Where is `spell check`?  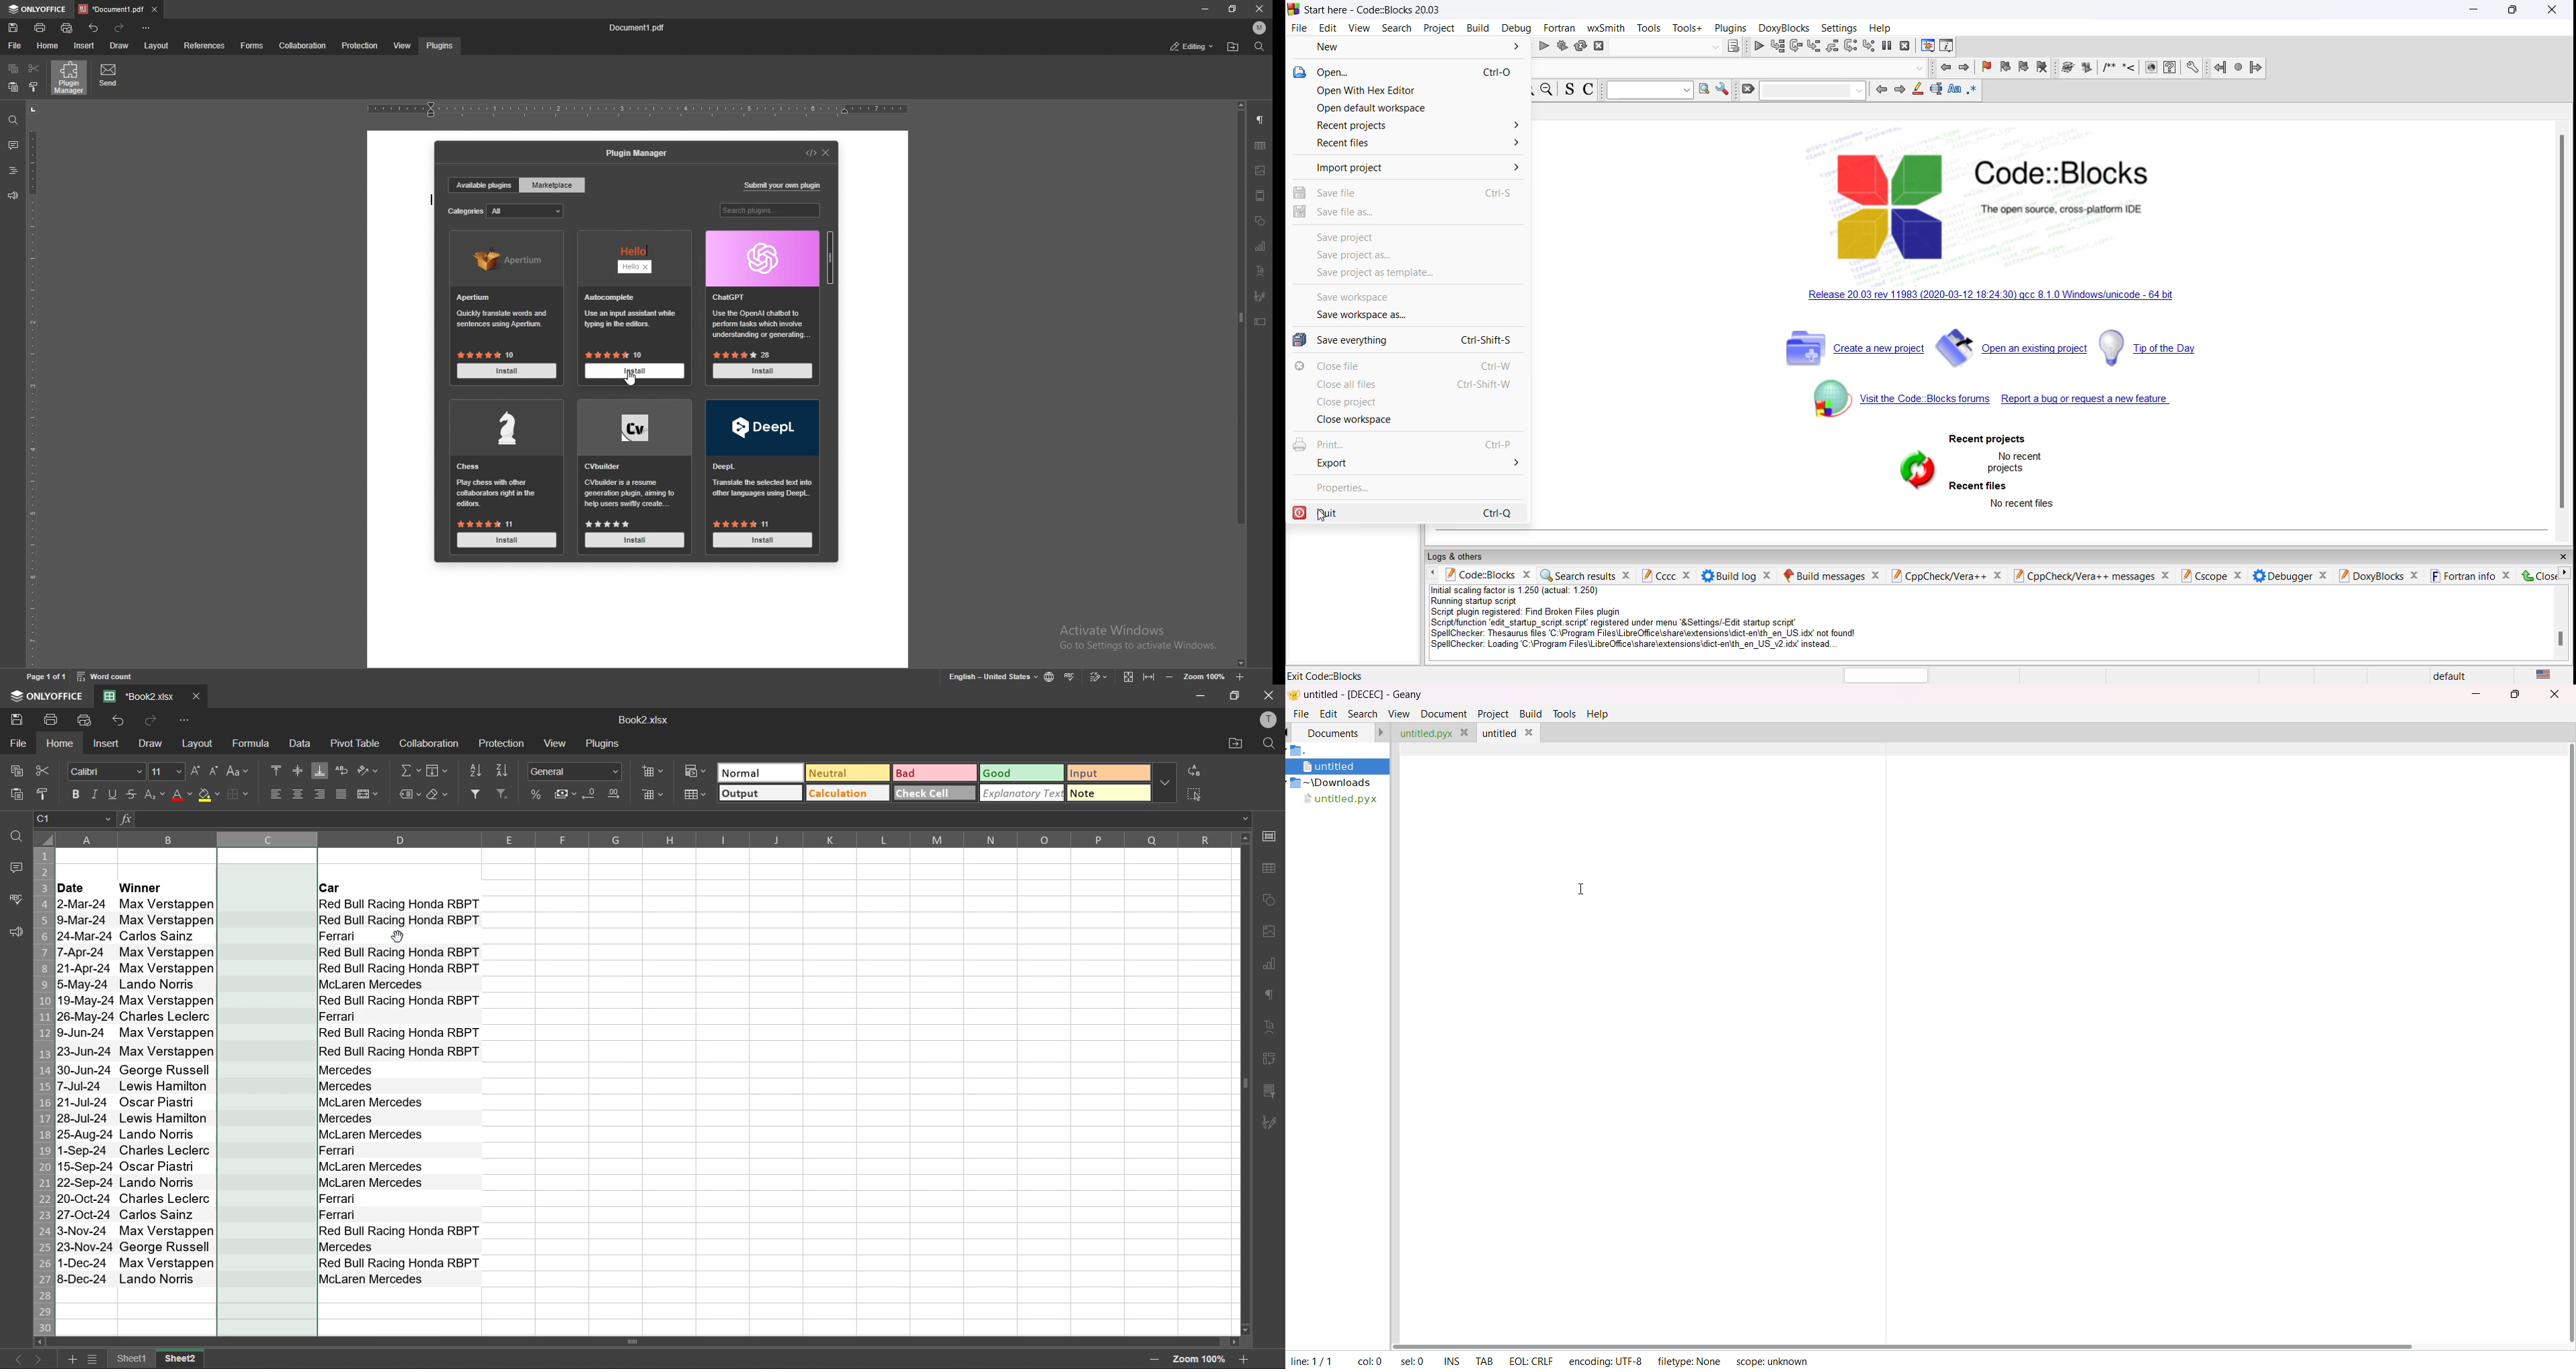
spell check is located at coordinates (1074, 677).